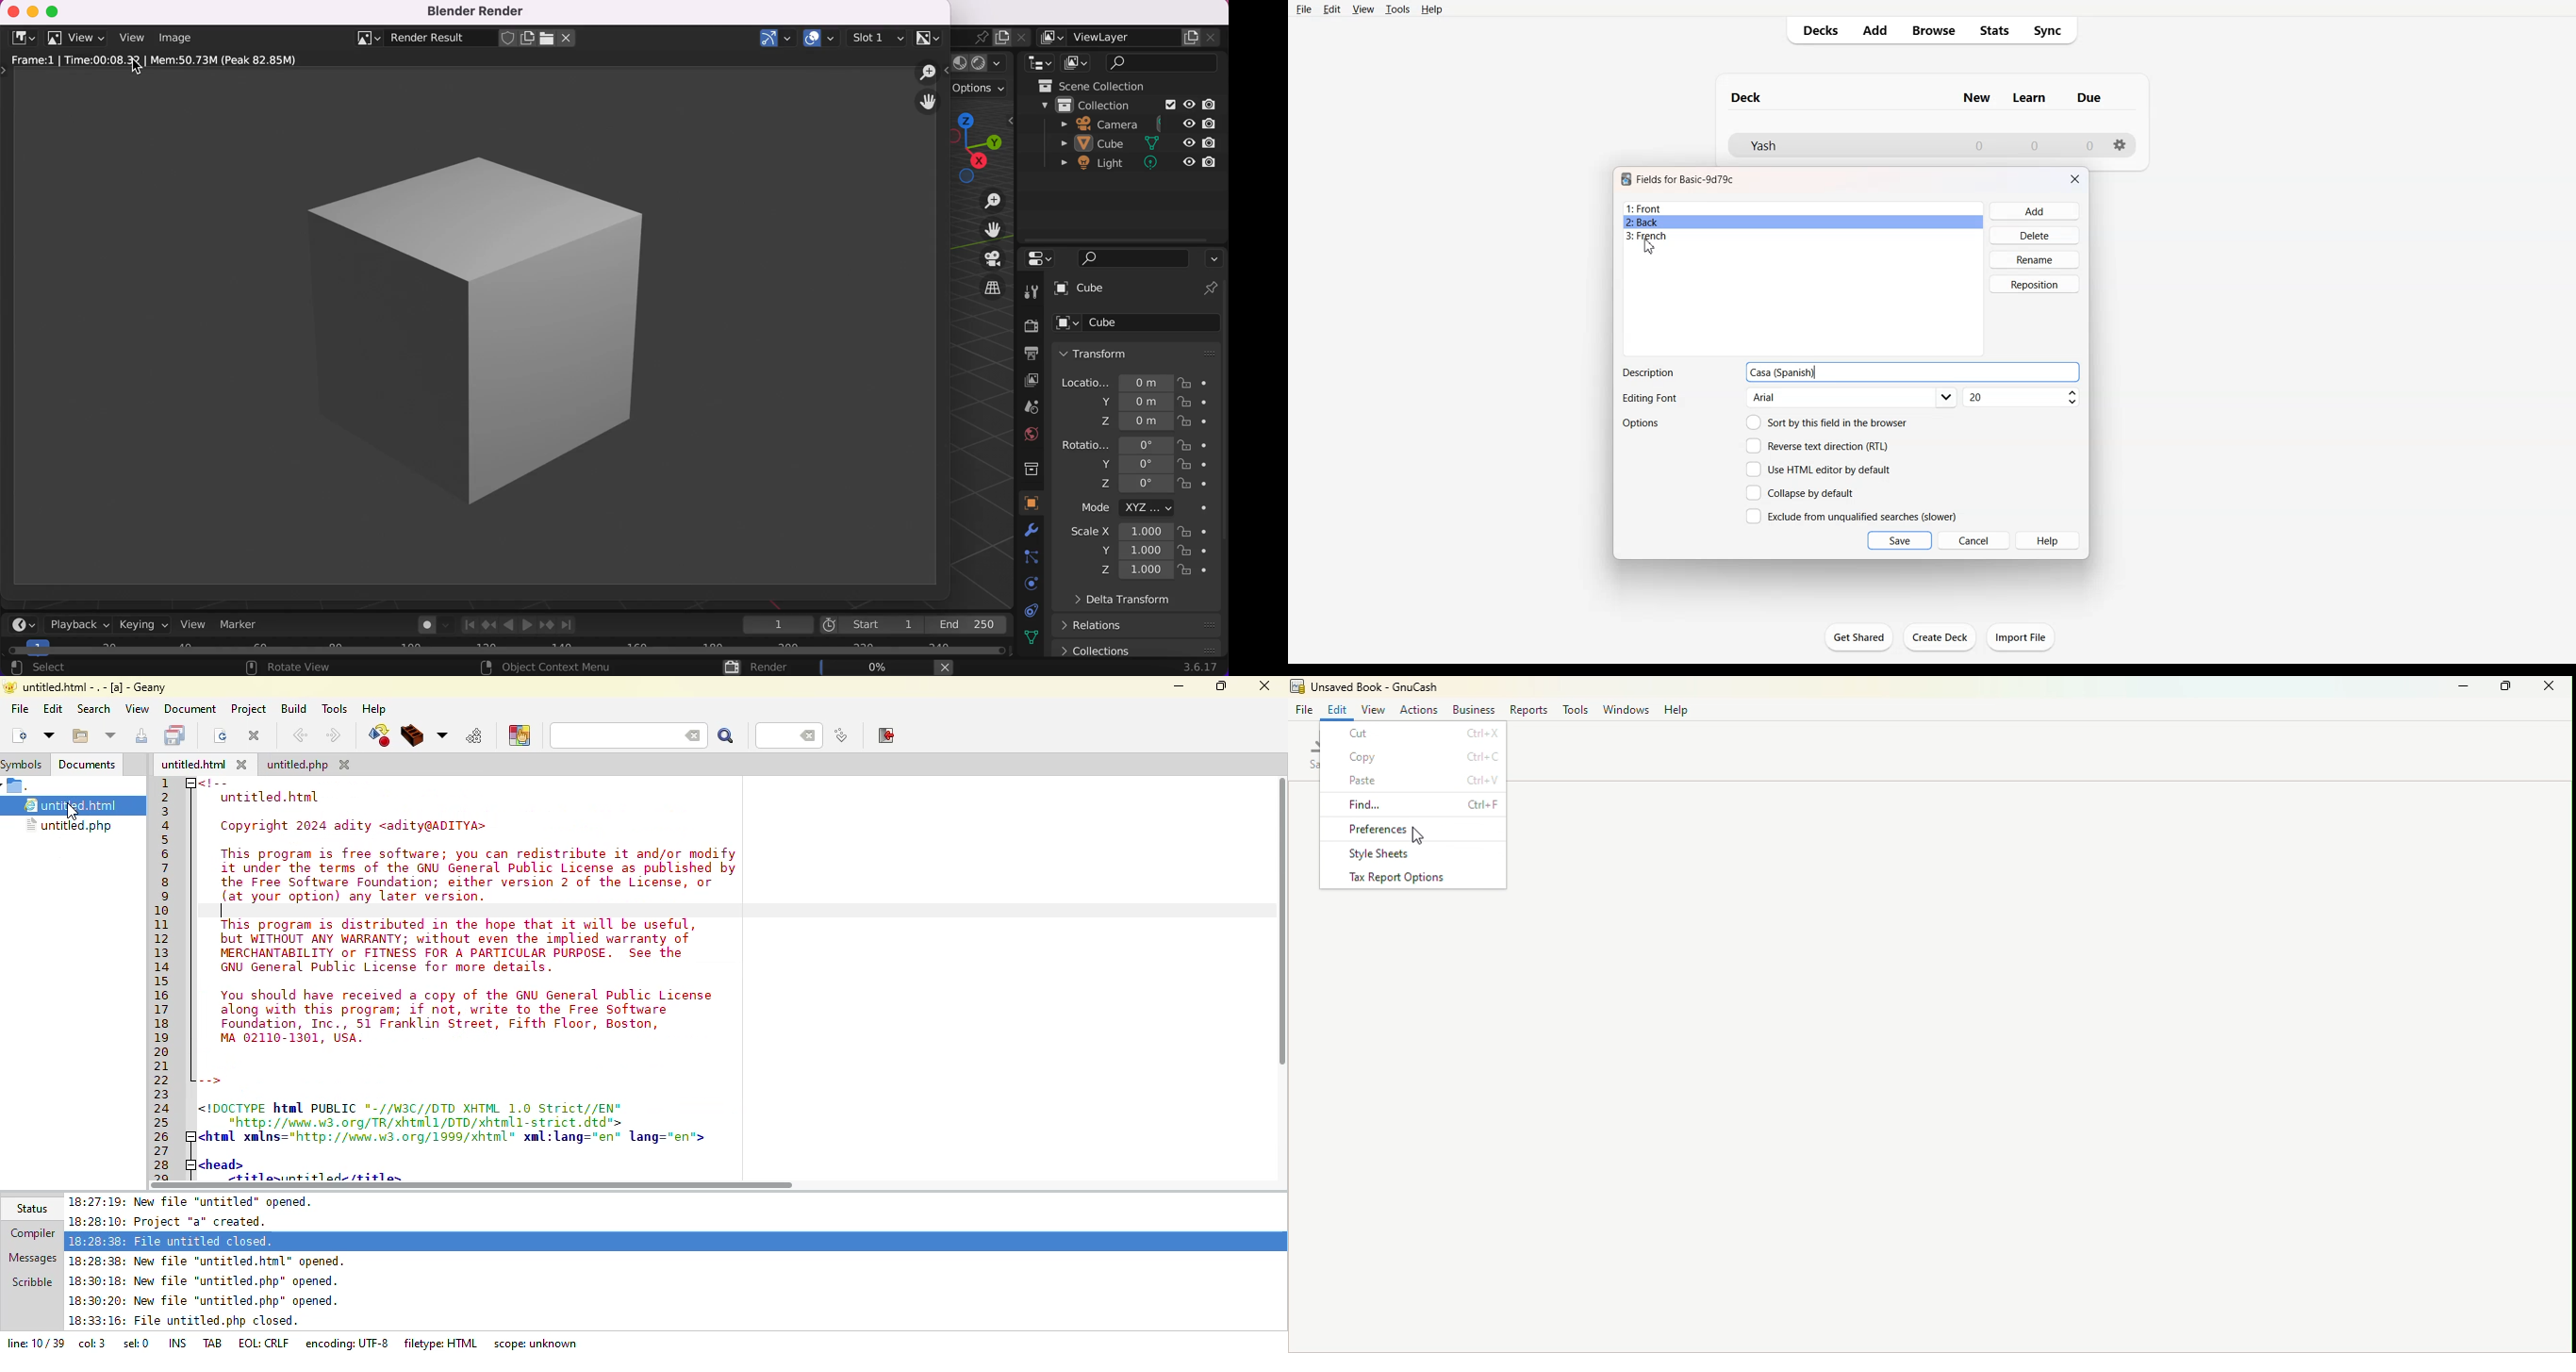 Image resolution: width=2576 pixels, height=1372 pixels. I want to click on Decks, so click(1816, 30).